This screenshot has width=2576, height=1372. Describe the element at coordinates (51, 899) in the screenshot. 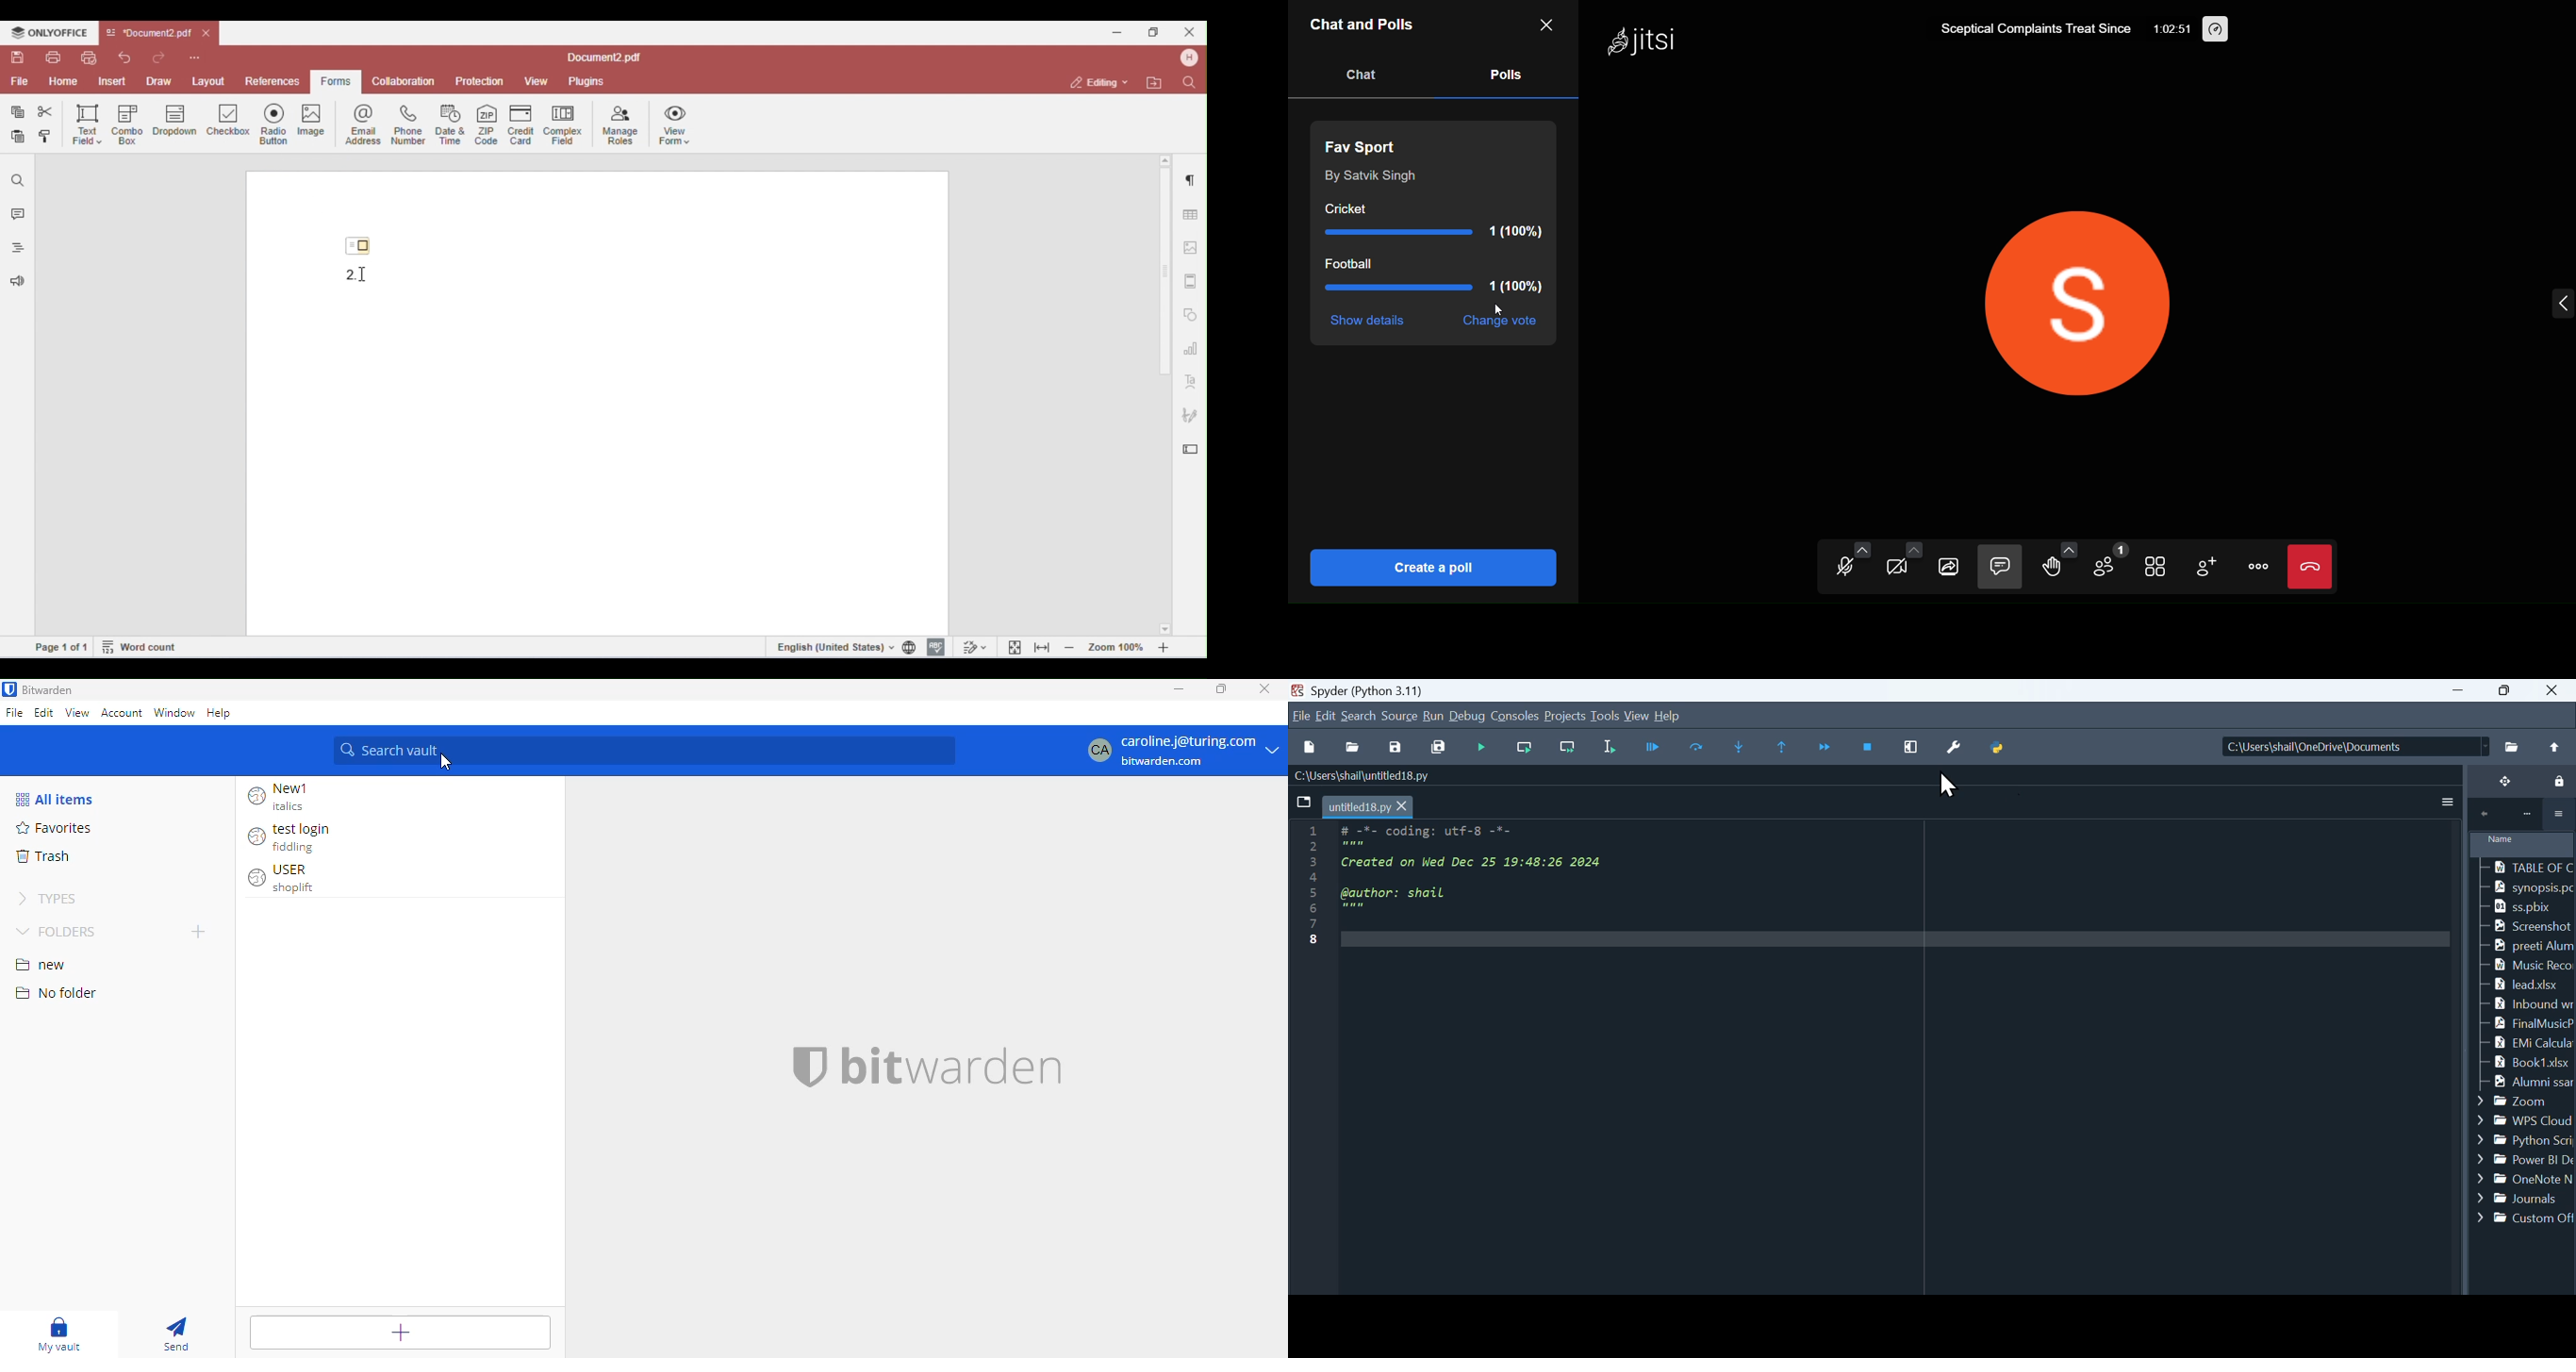

I see `types` at that location.